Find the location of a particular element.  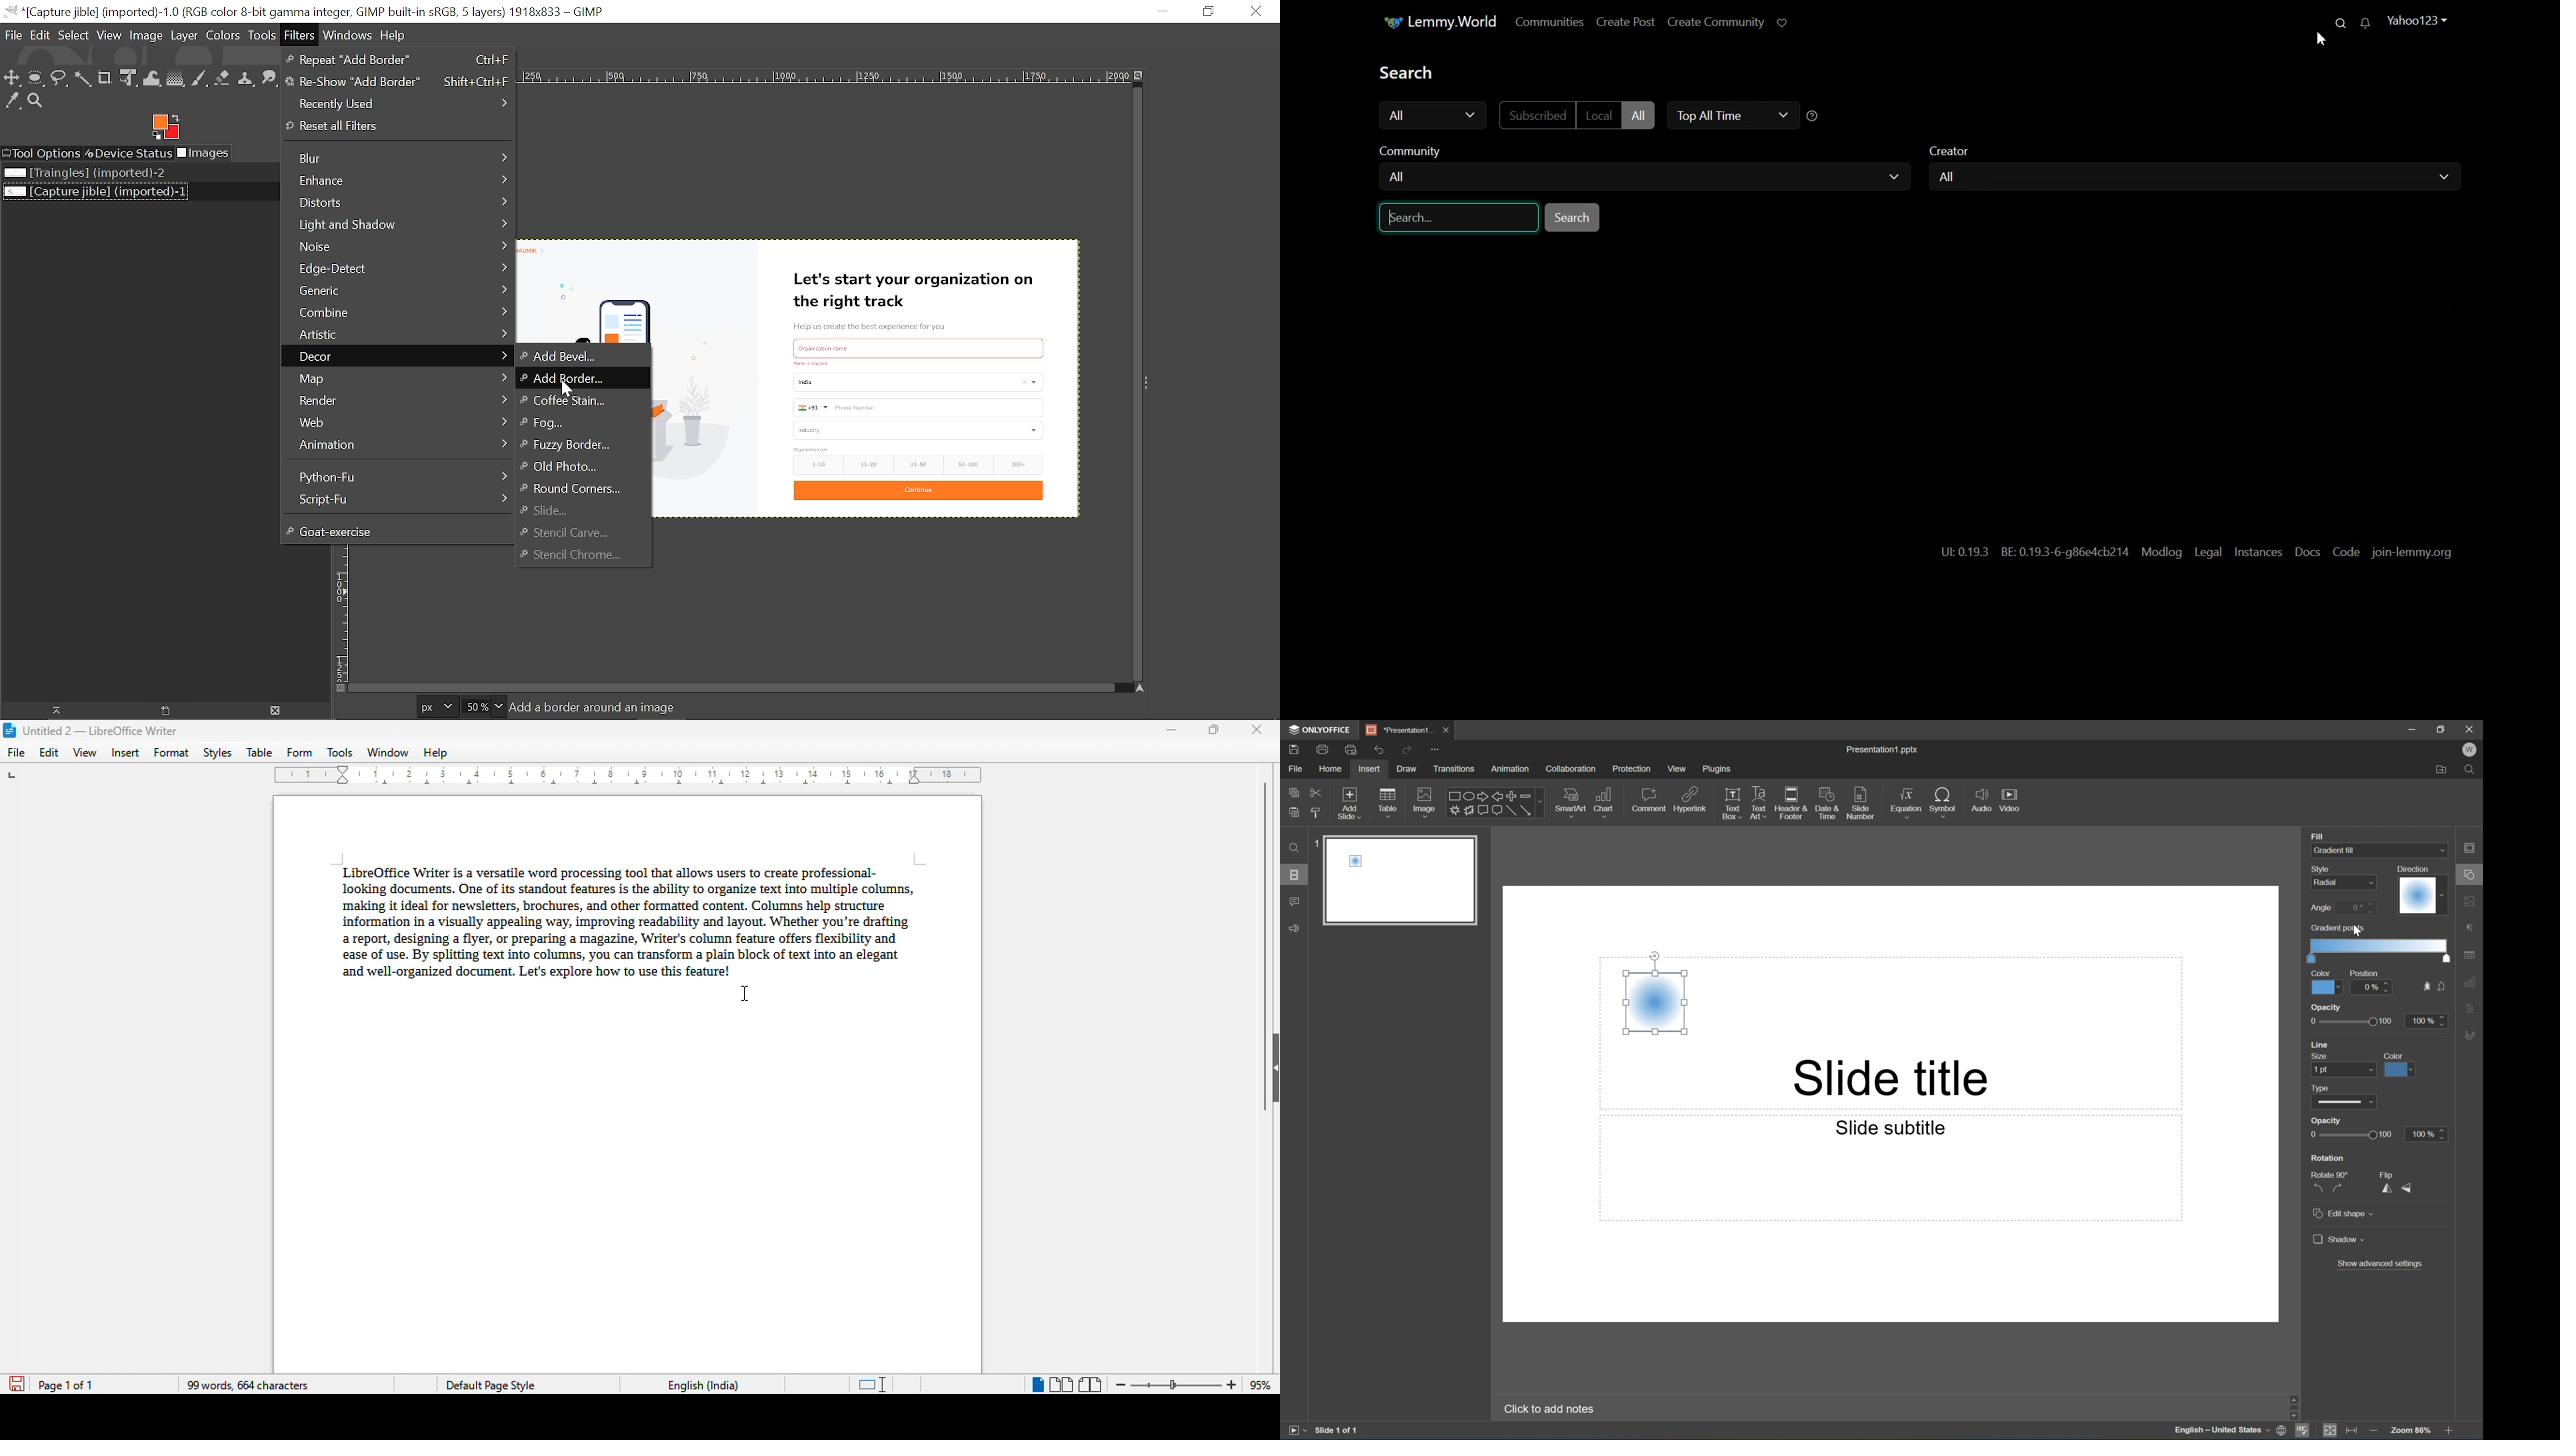

Slide number is located at coordinates (1860, 800).